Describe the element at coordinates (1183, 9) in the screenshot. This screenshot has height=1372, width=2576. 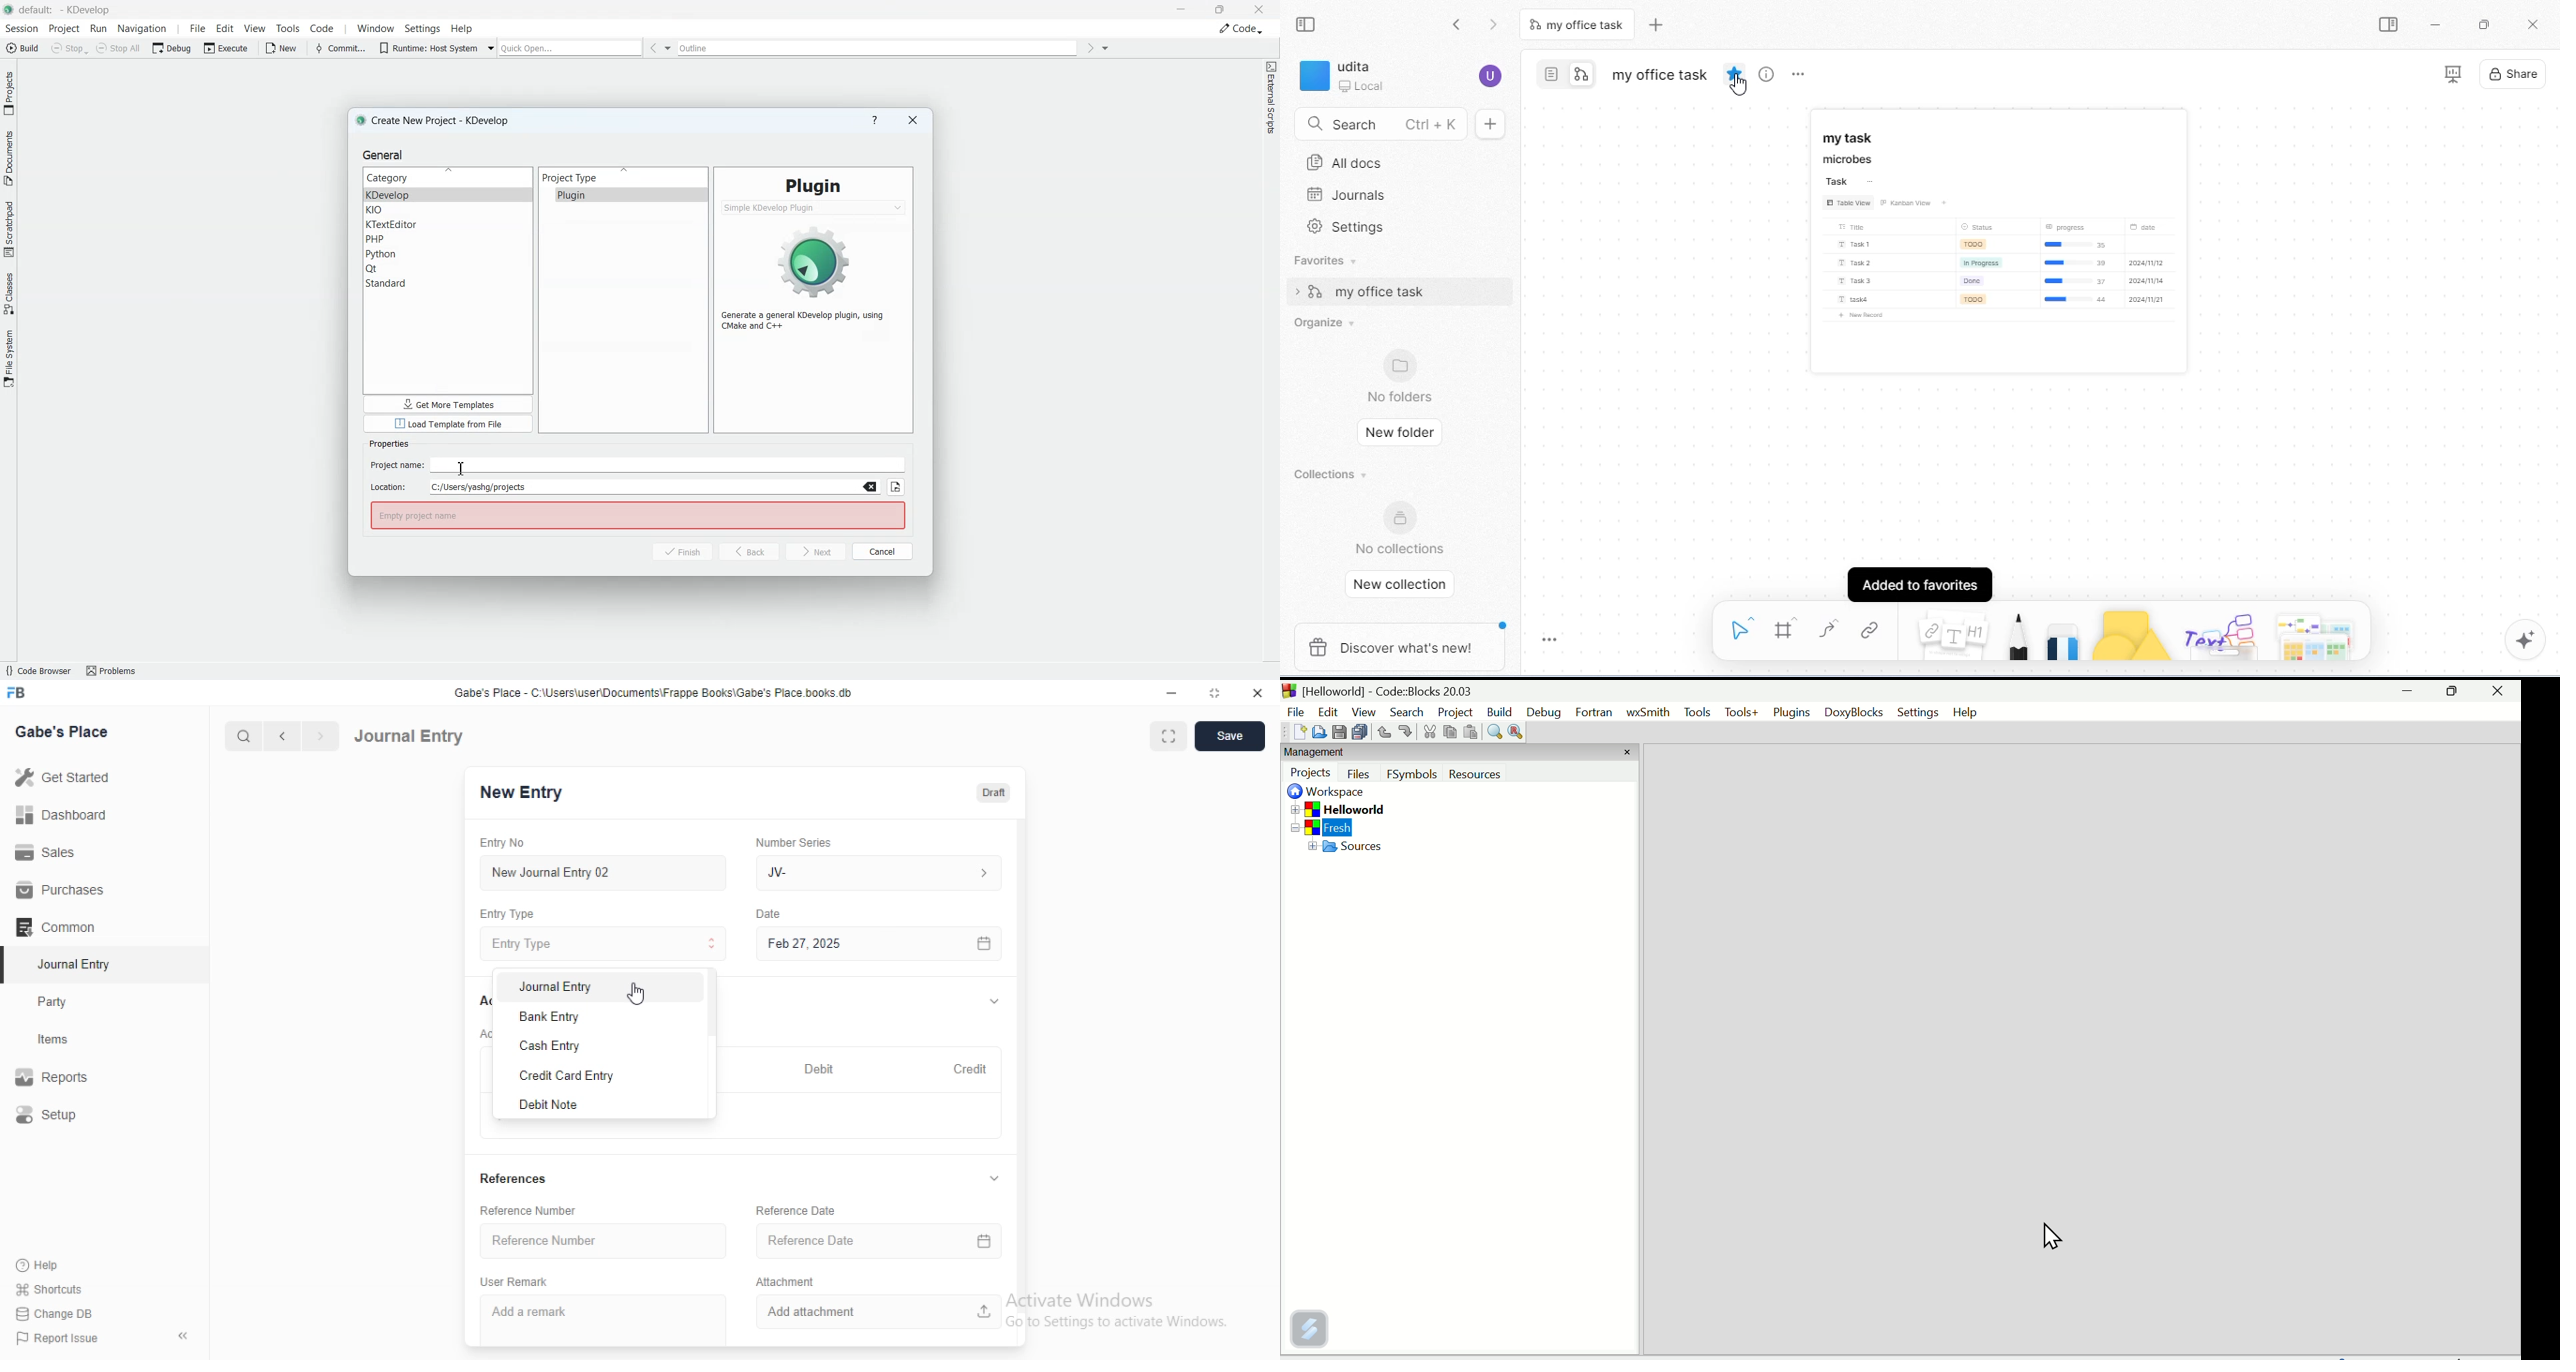
I see `Minimize` at that location.